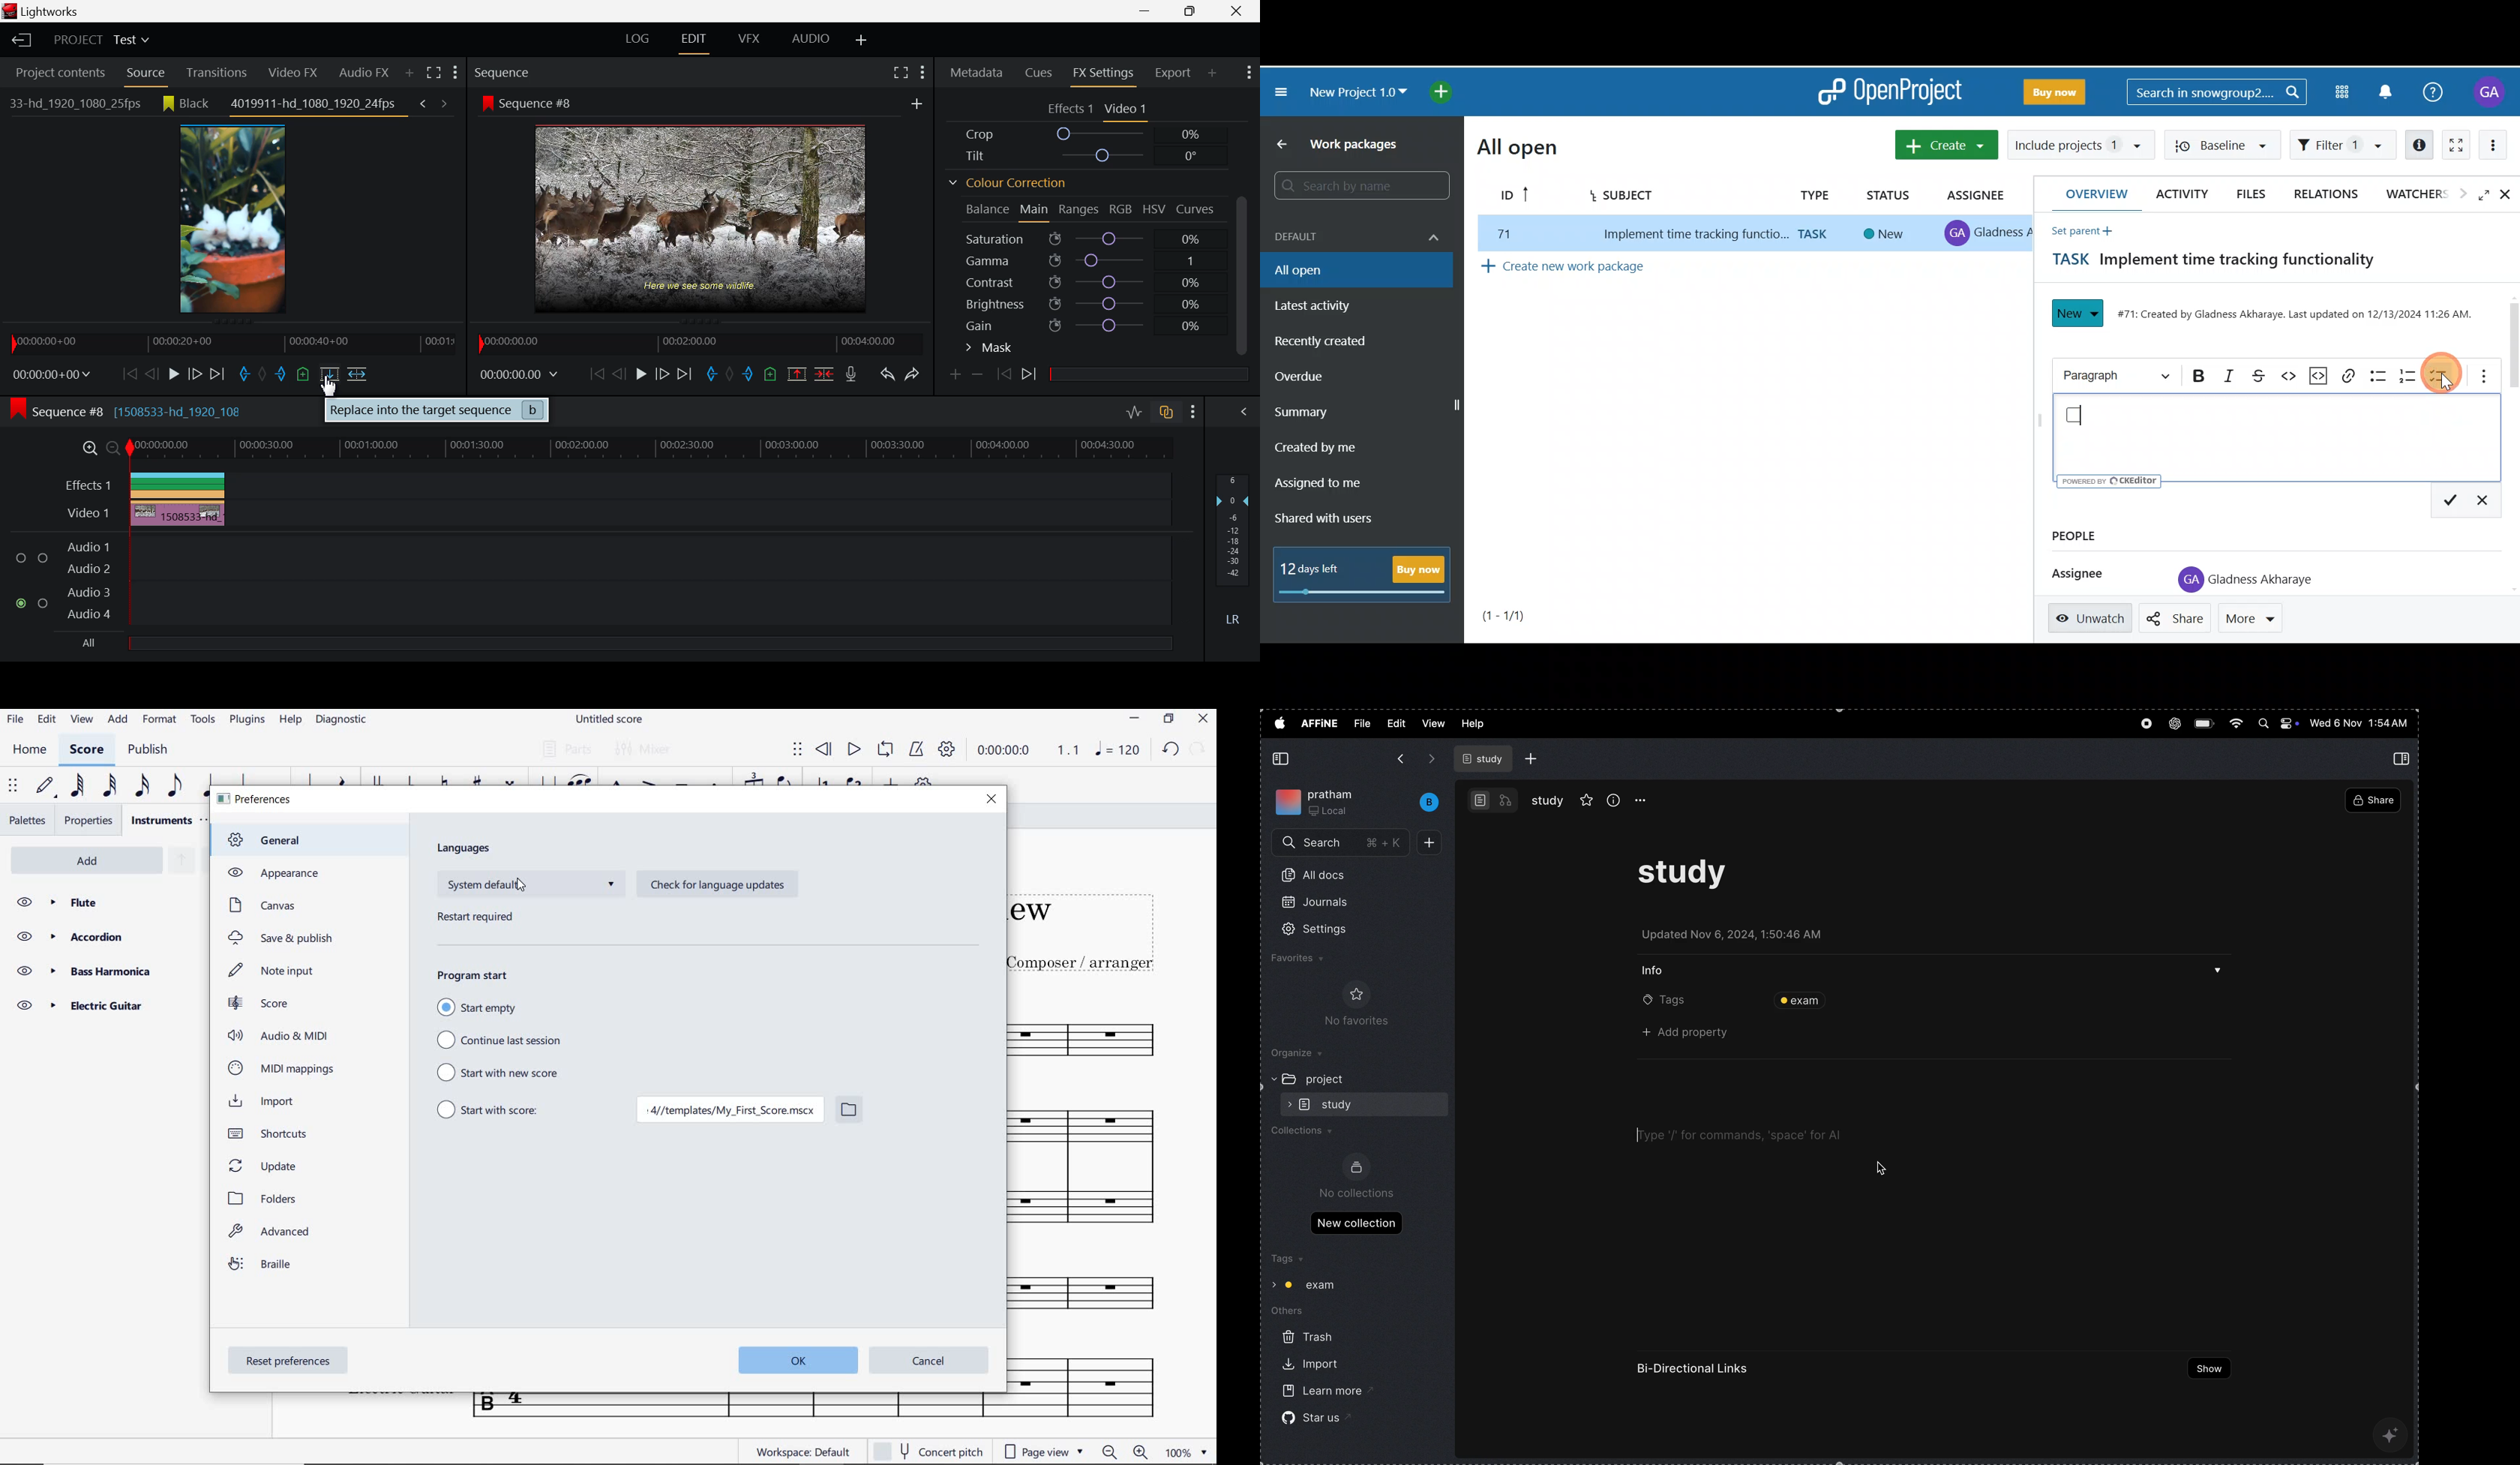 The image size is (2520, 1484). What do you see at coordinates (1005, 375) in the screenshot?
I see `Previous keyframe` at bounding box center [1005, 375].